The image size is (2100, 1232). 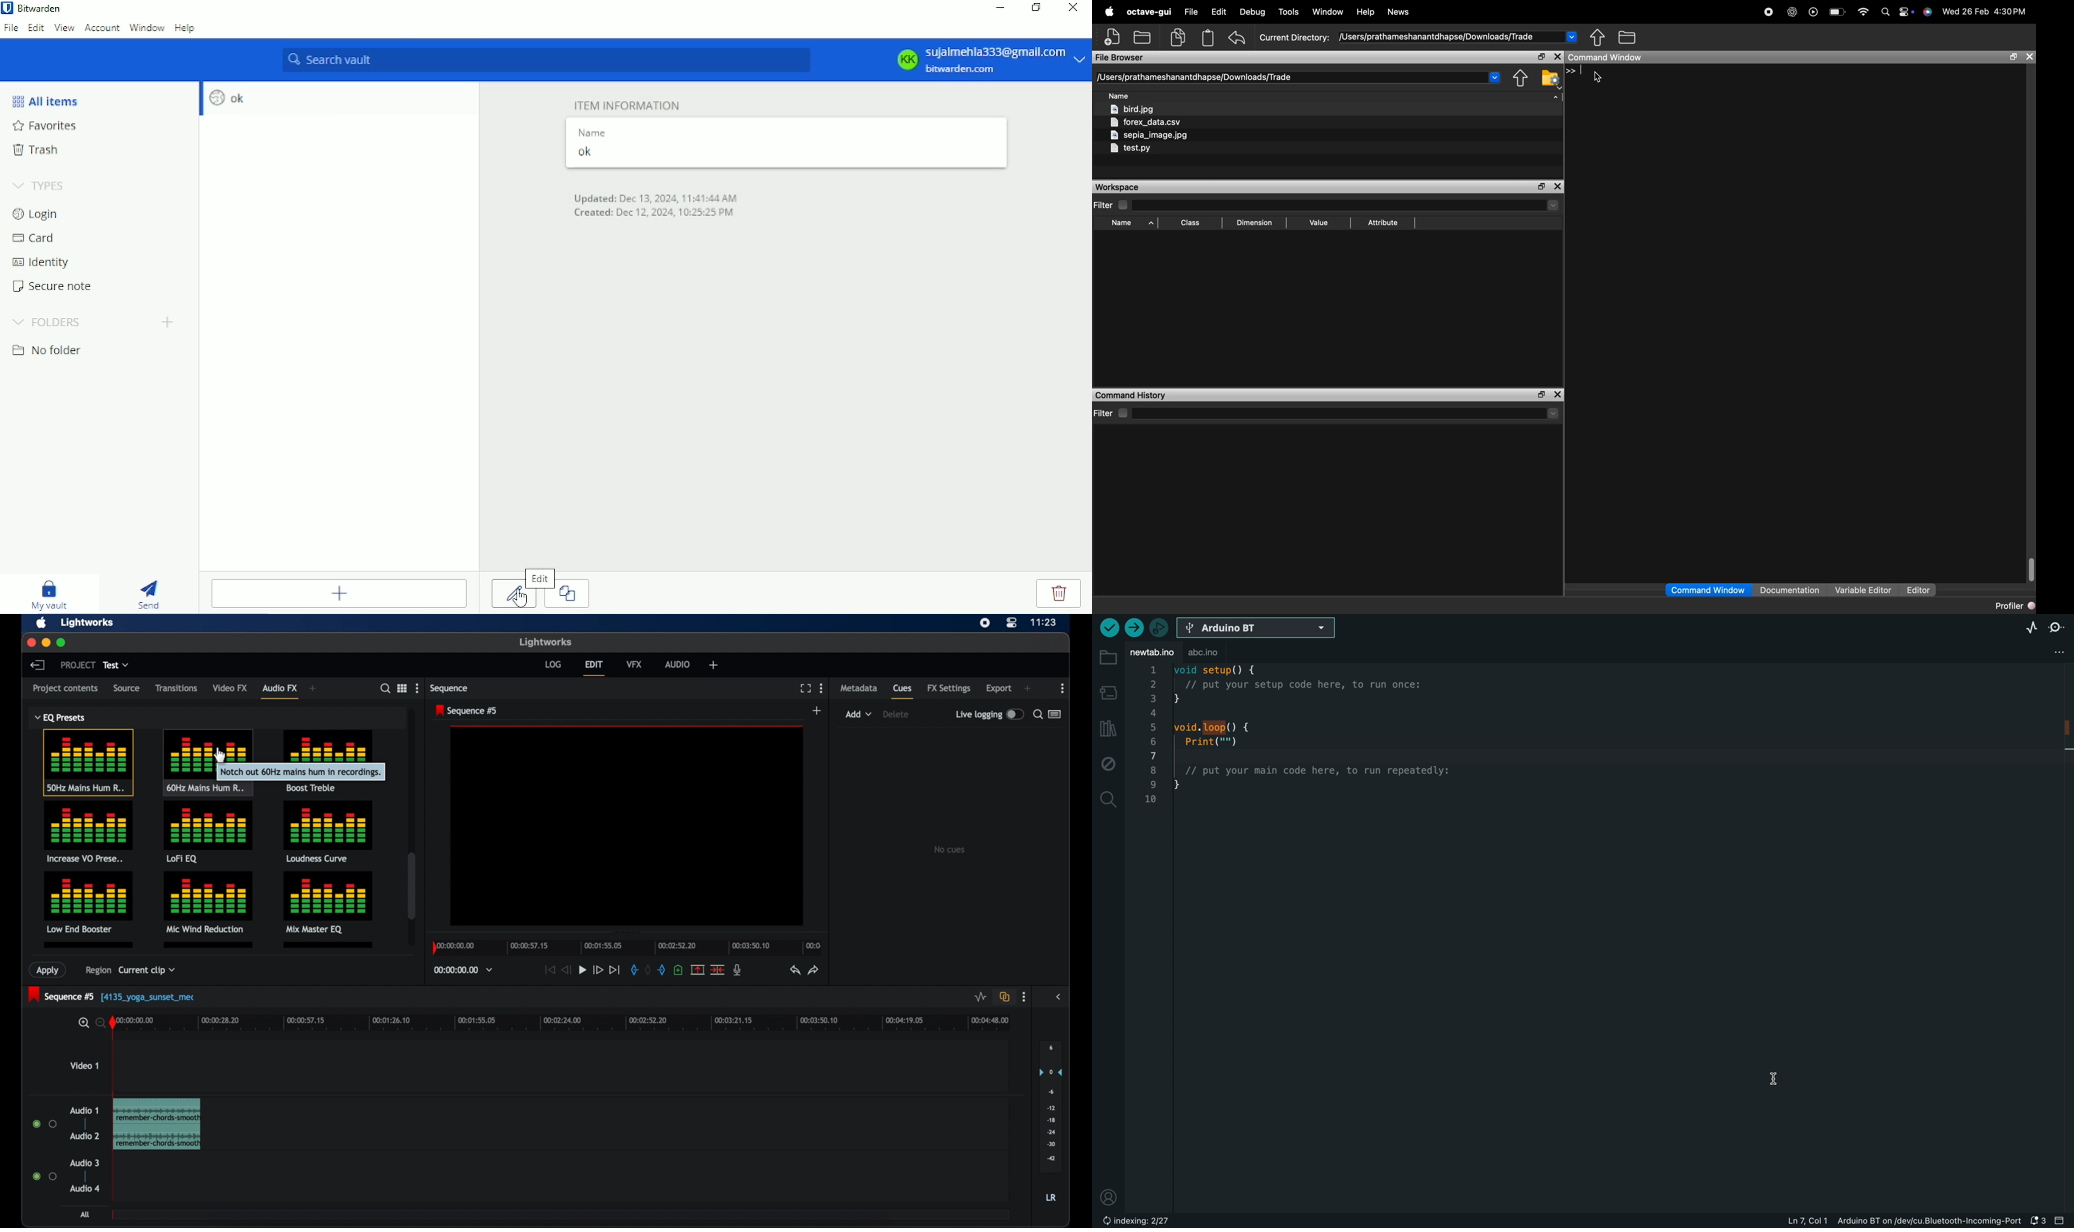 I want to click on Identify, so click(x=44, y=263).